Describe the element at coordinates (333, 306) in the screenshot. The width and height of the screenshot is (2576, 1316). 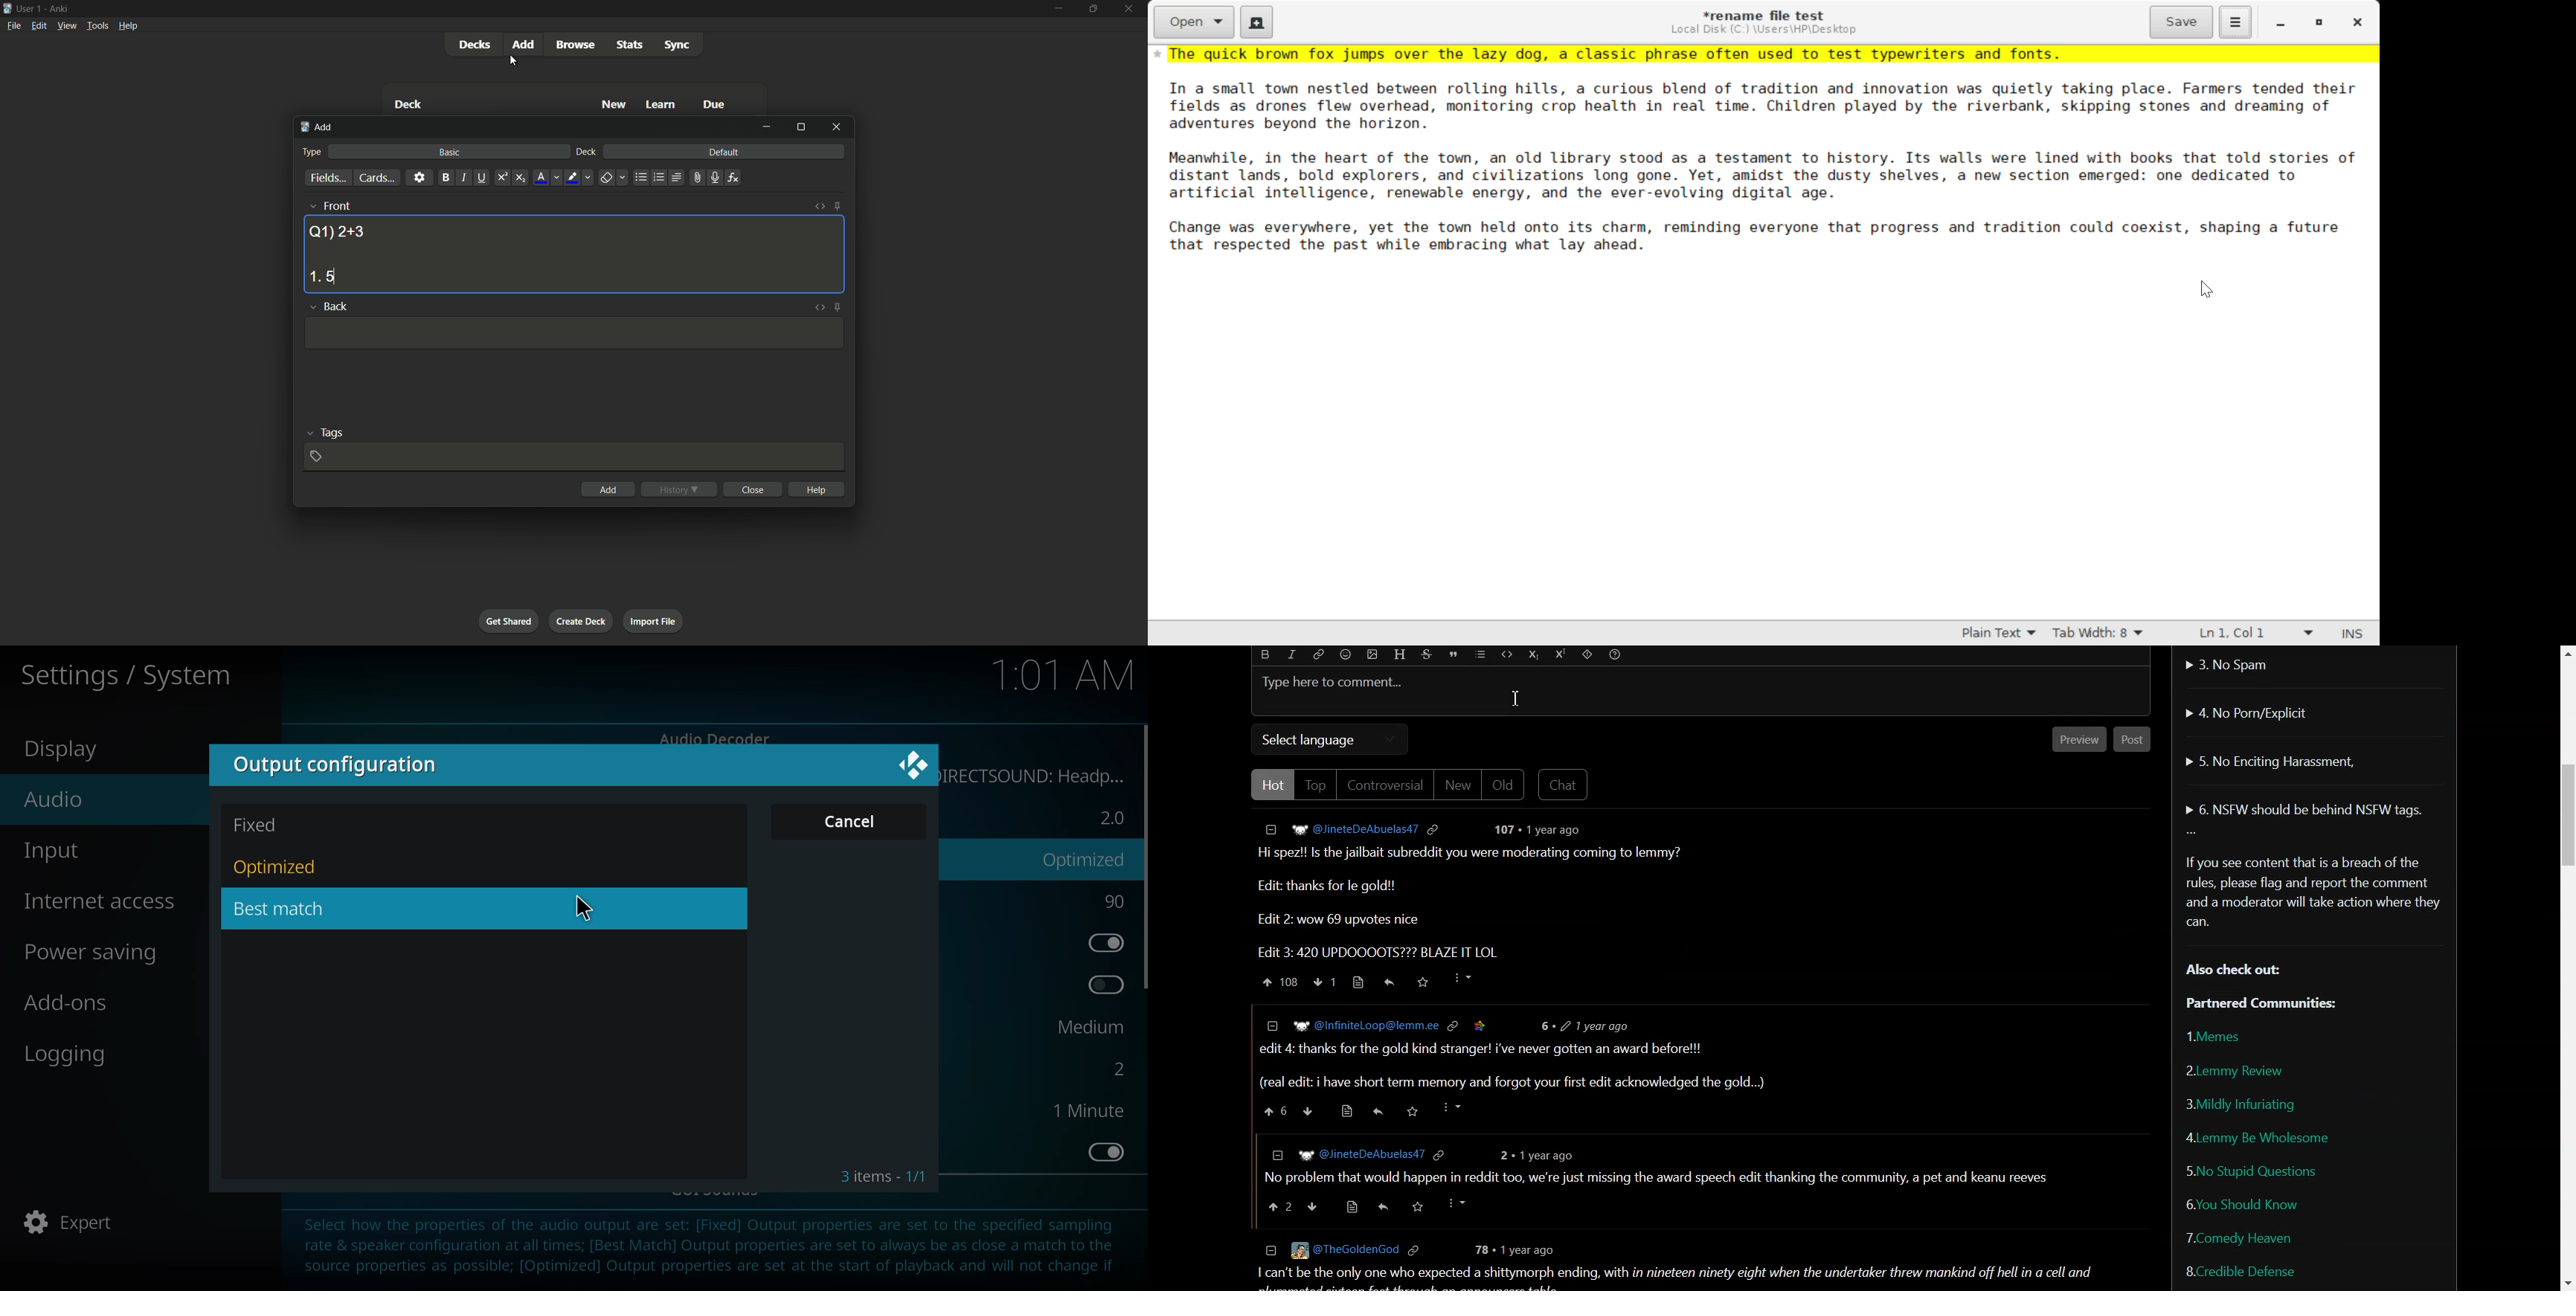
I see `back` at that location.